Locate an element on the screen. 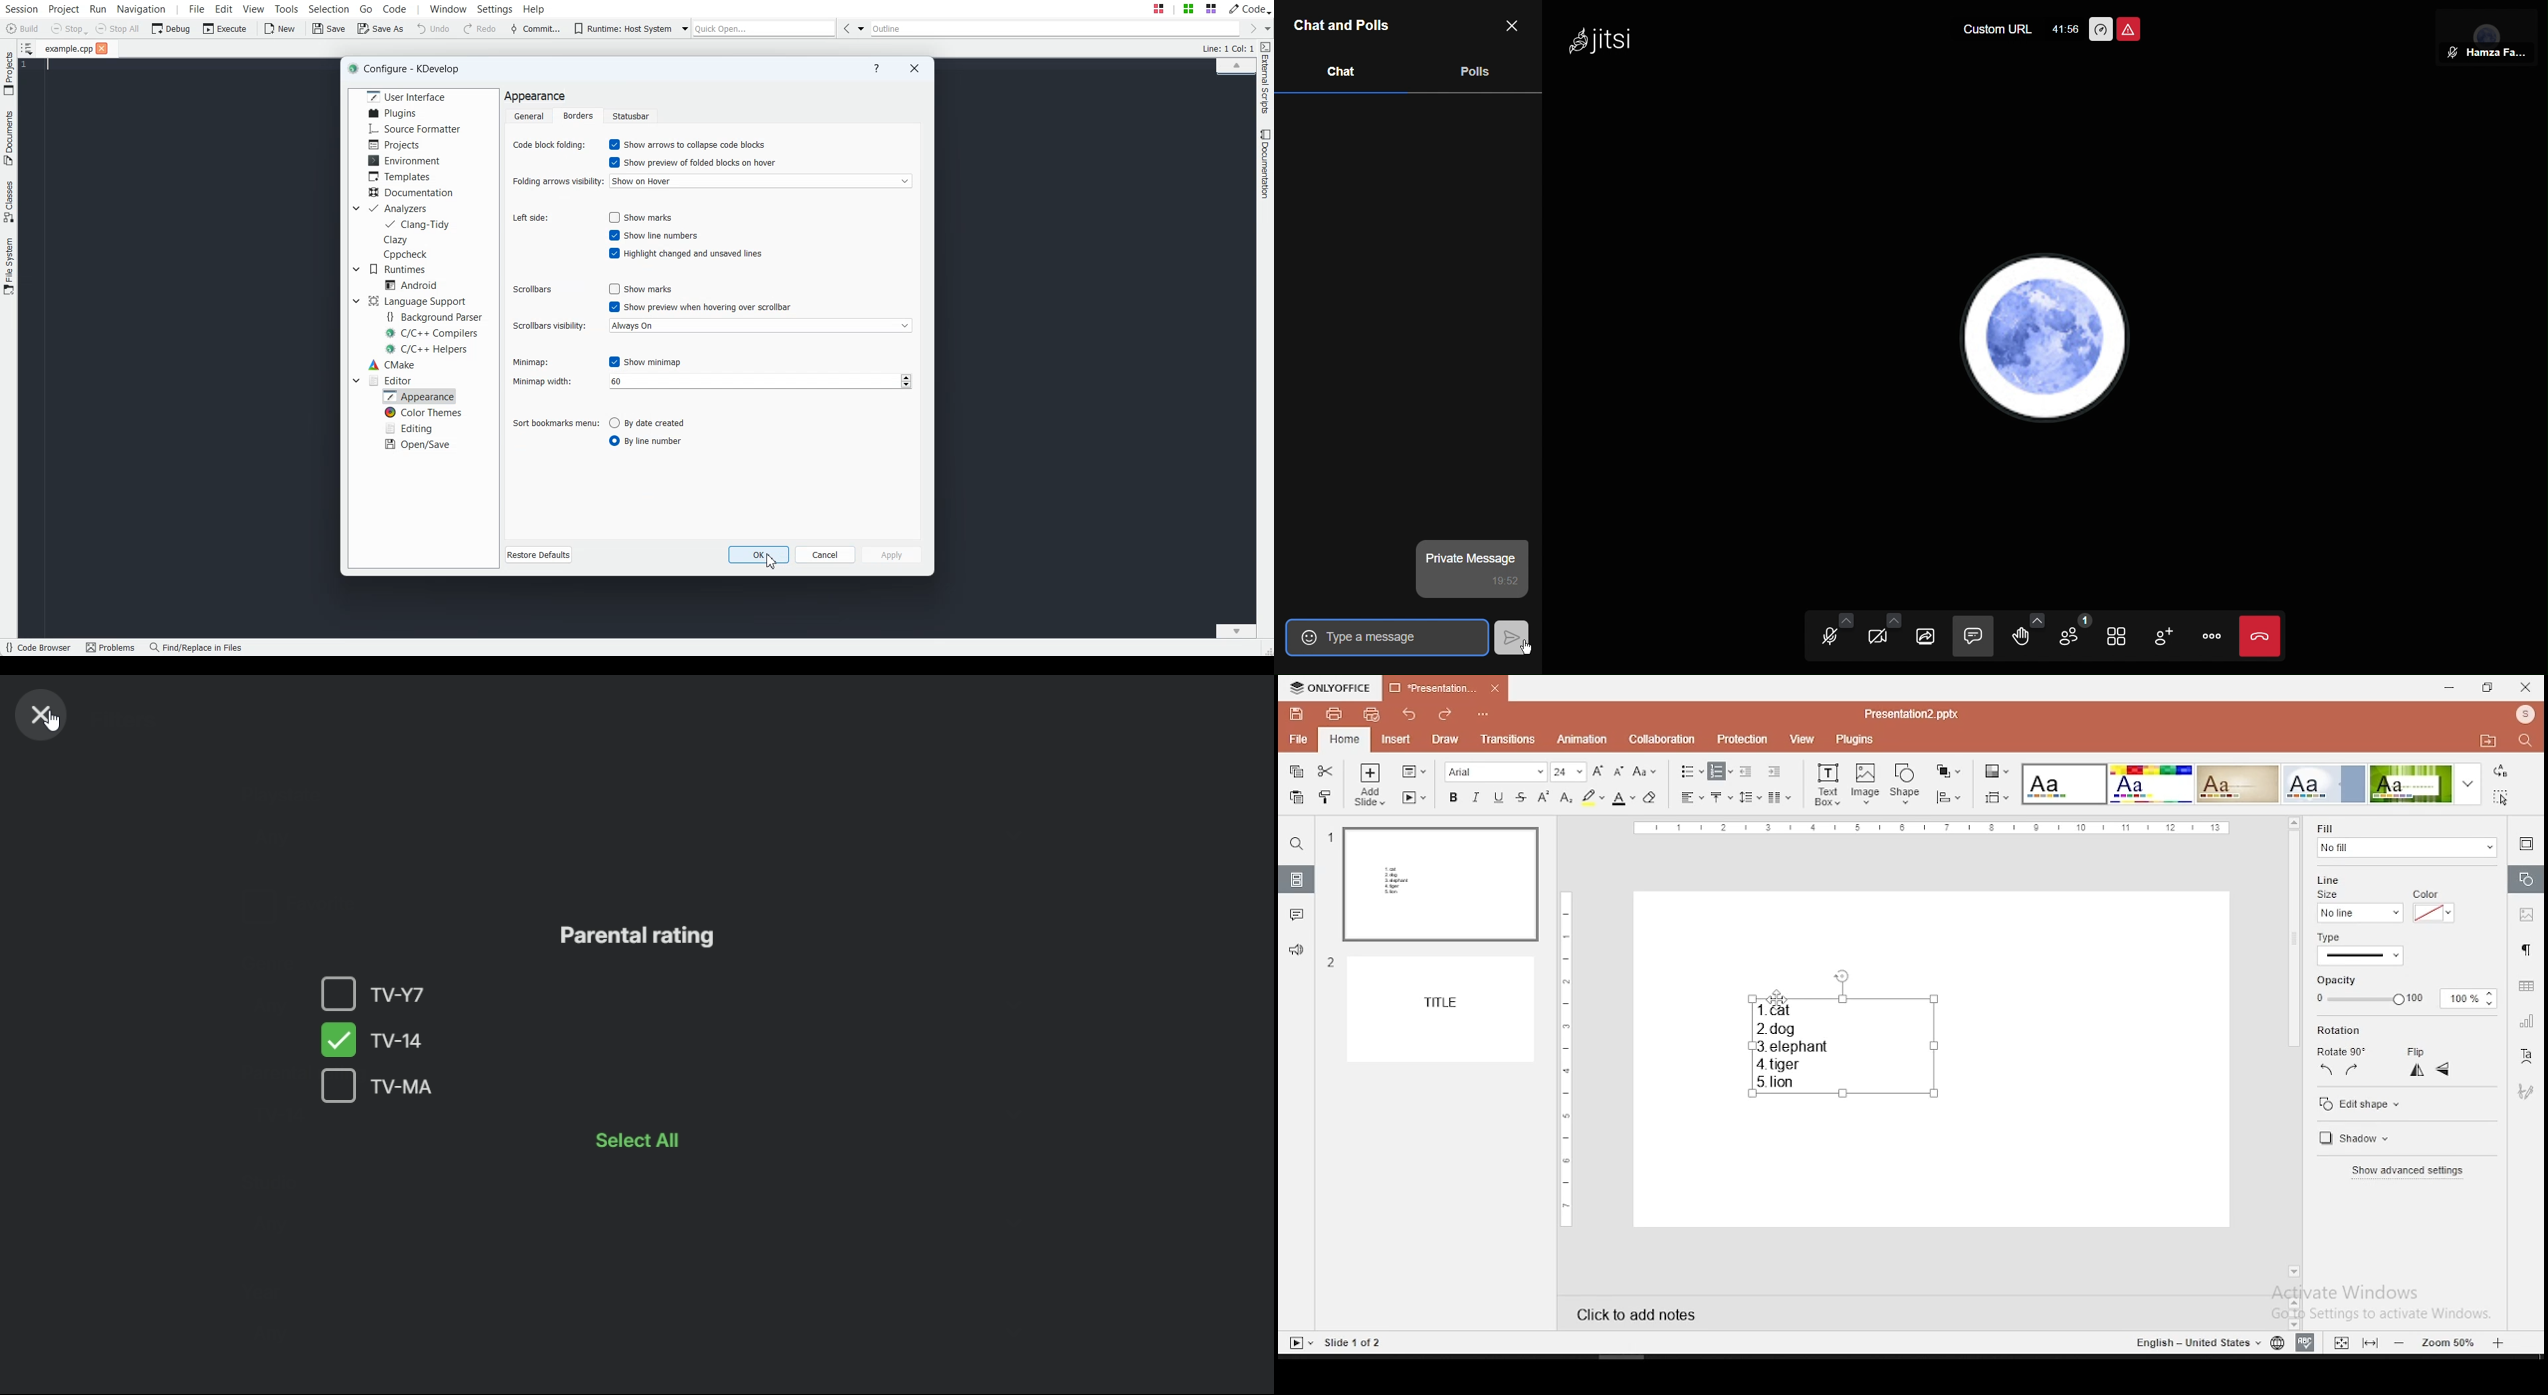  Raise Hand is located at coordinates (2031, 633).